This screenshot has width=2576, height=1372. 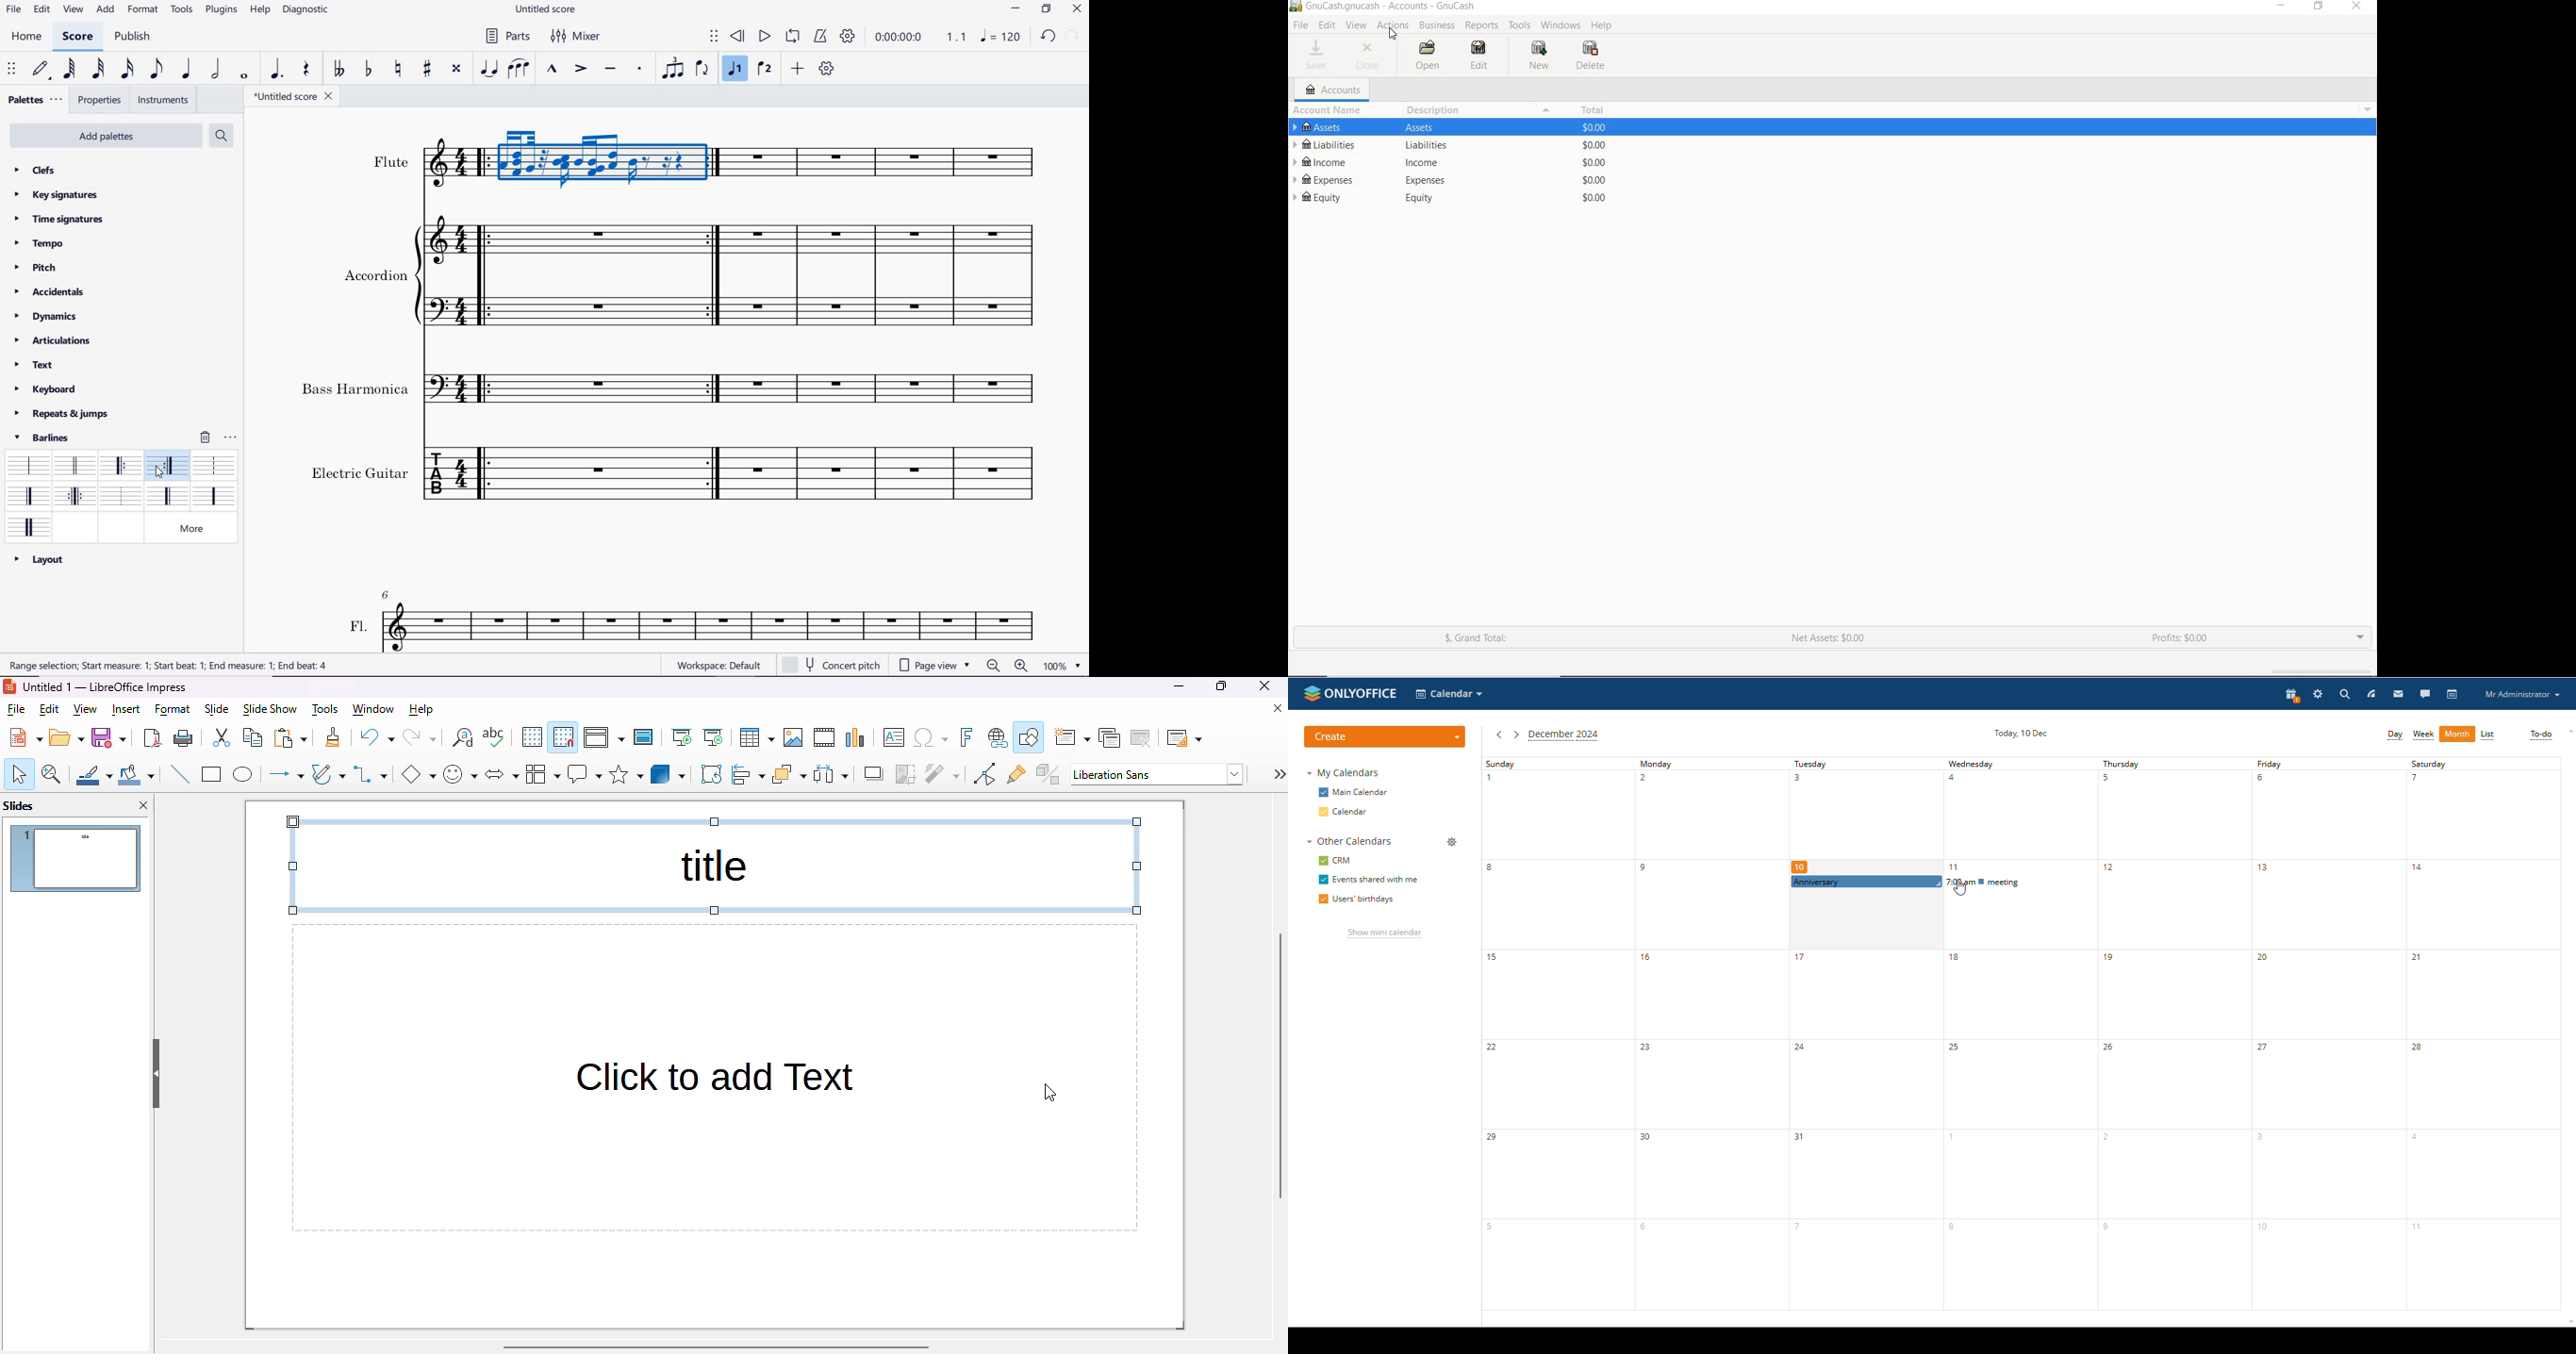 I want to click on Instrument: Electric guitar, so click(x=883, y=388).